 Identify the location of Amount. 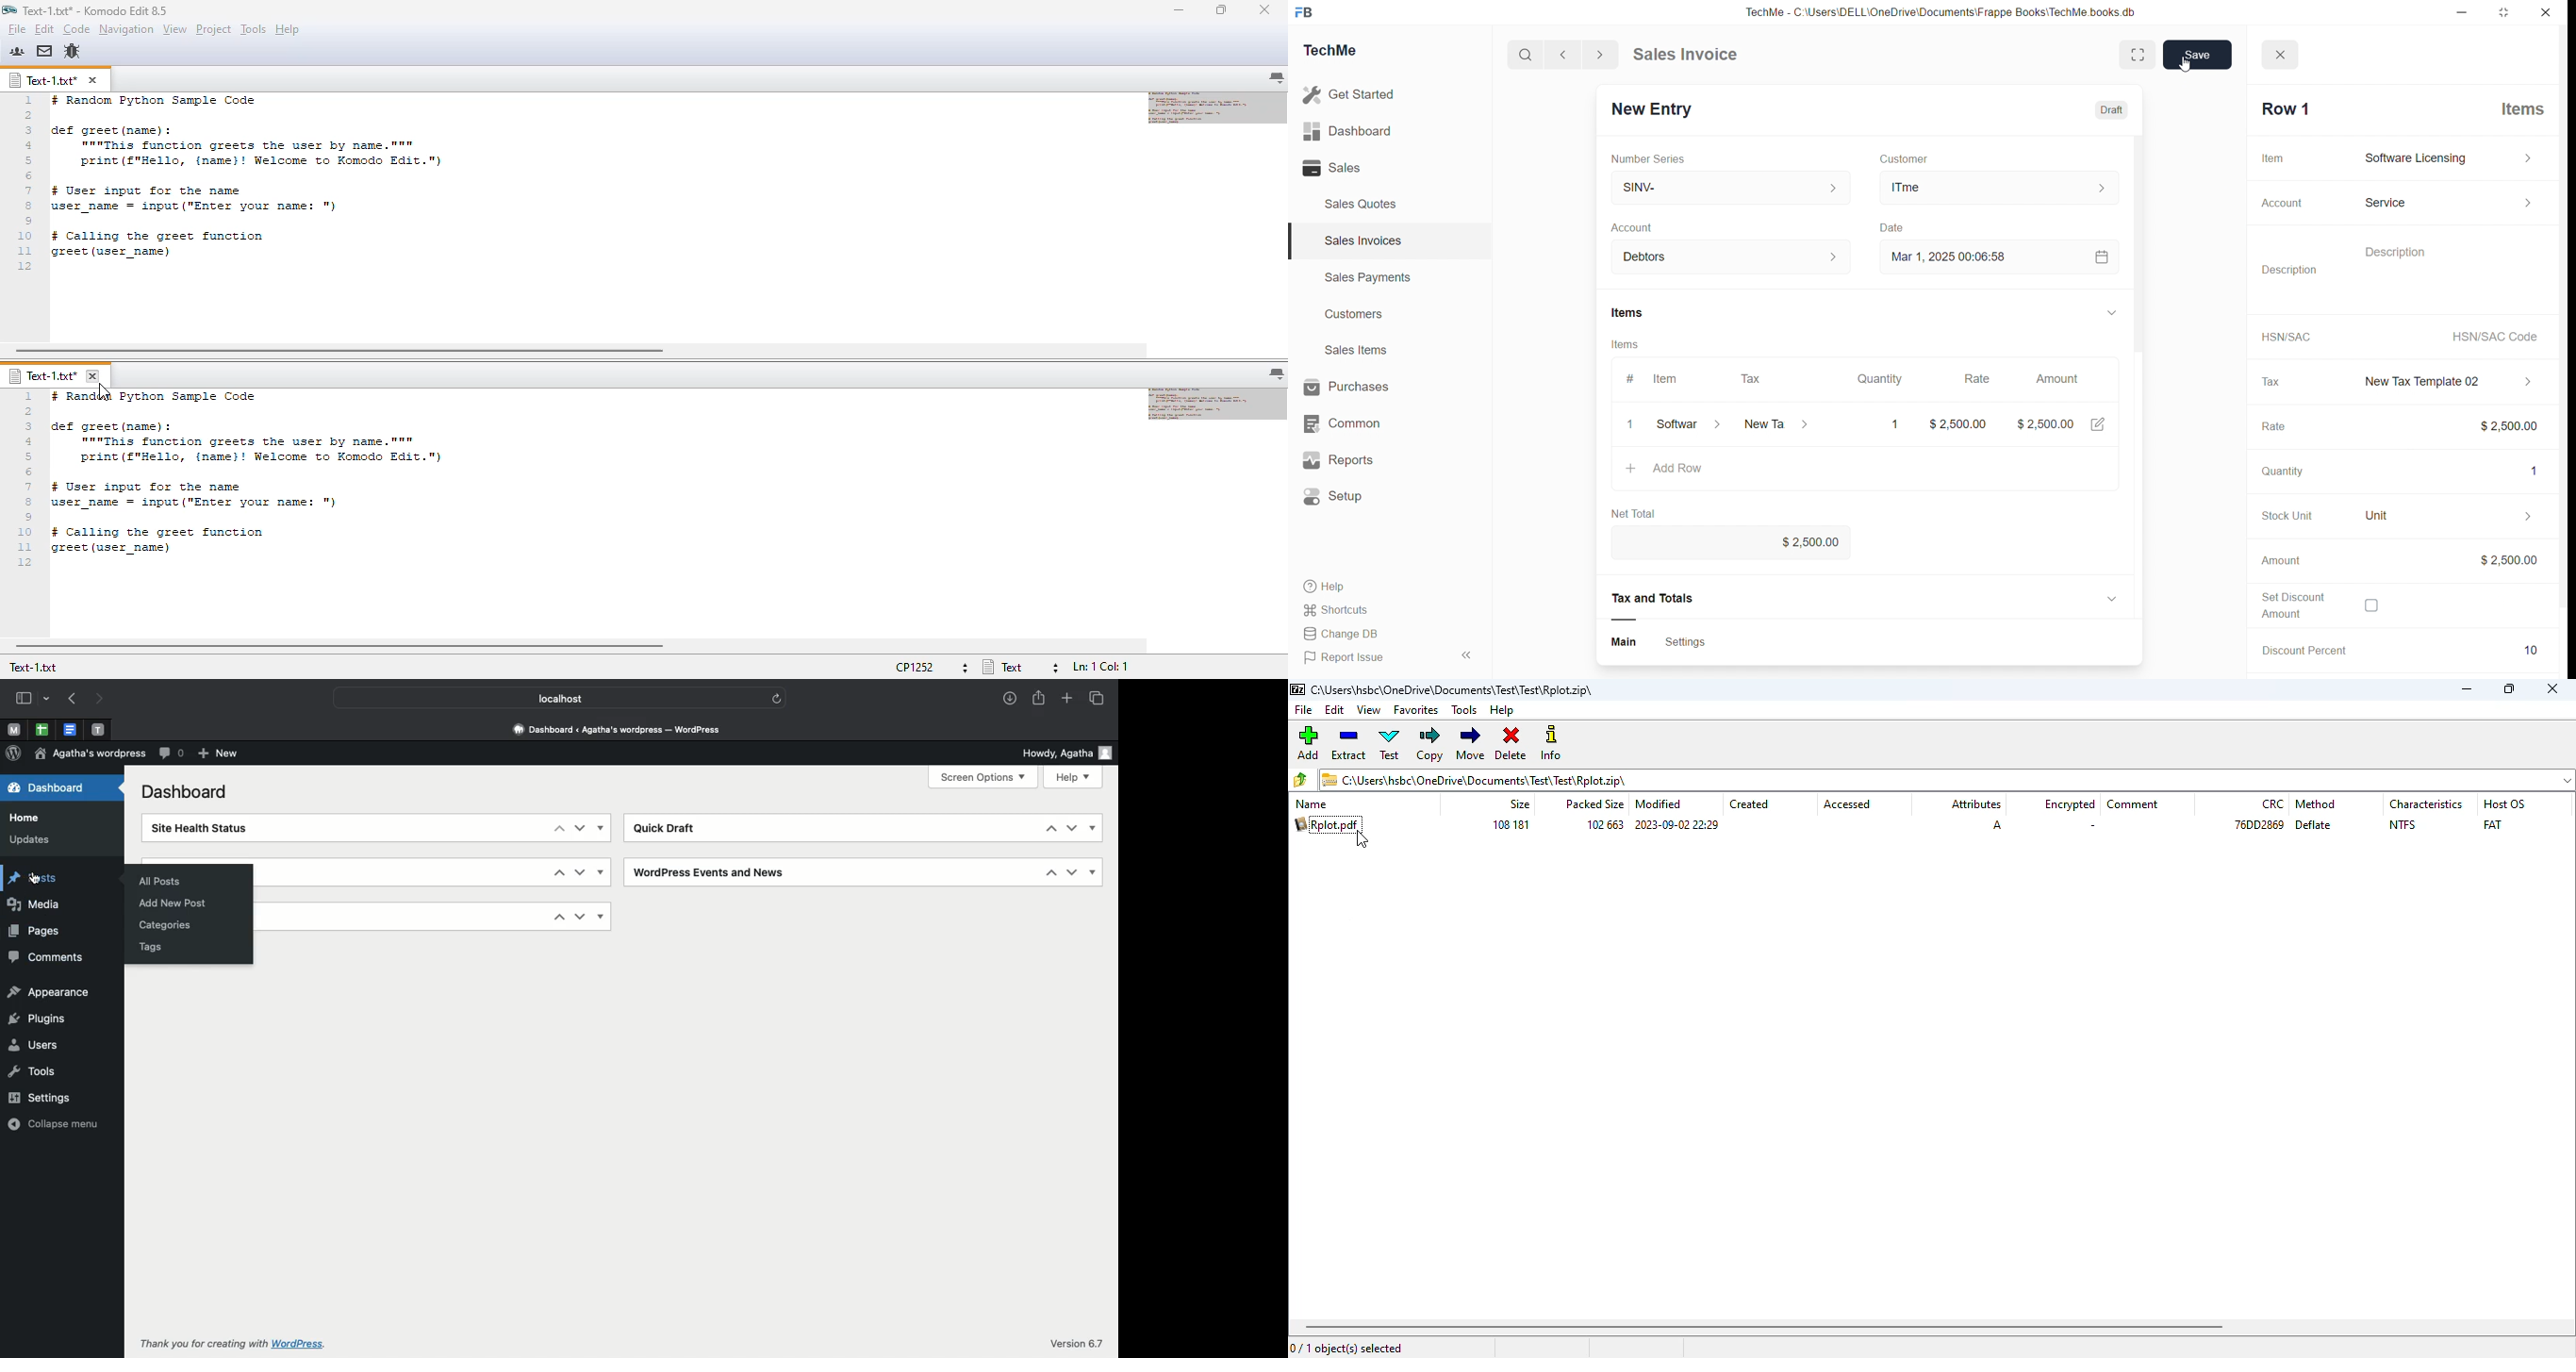
(2282, 561).